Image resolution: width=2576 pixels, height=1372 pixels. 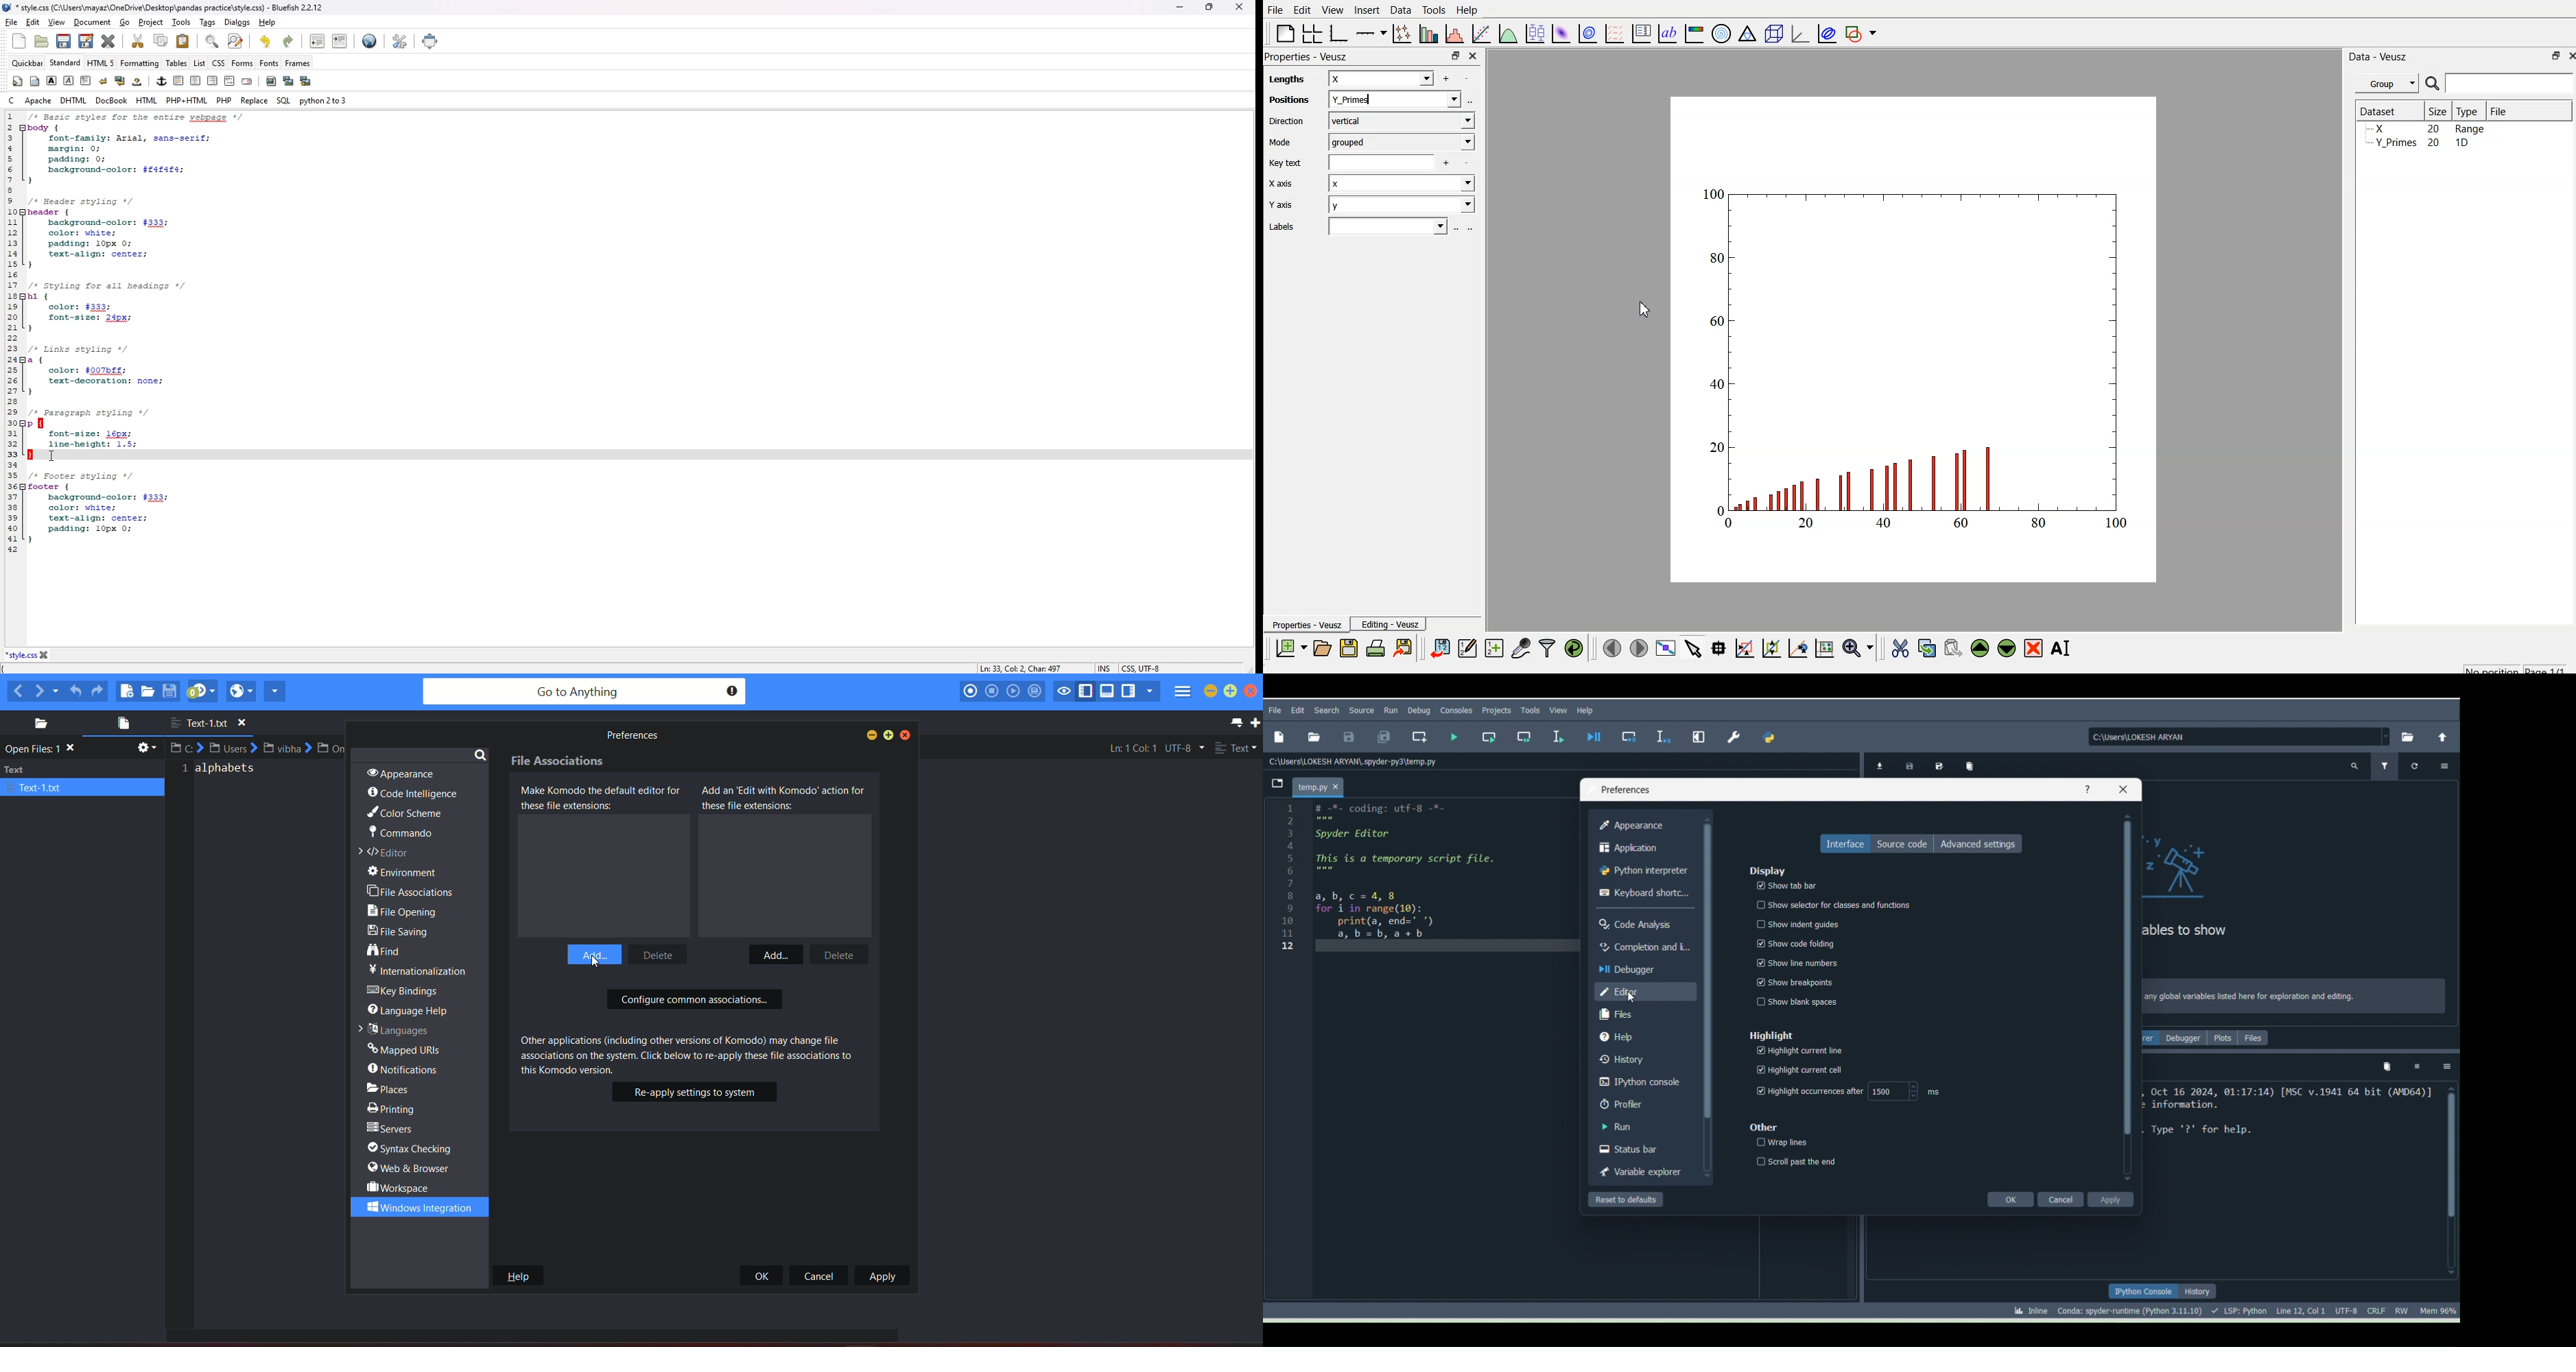 What do you see at coordinates (2418, 766) in the screenshot?
I see `replay` at bounding box center [2418, 766].